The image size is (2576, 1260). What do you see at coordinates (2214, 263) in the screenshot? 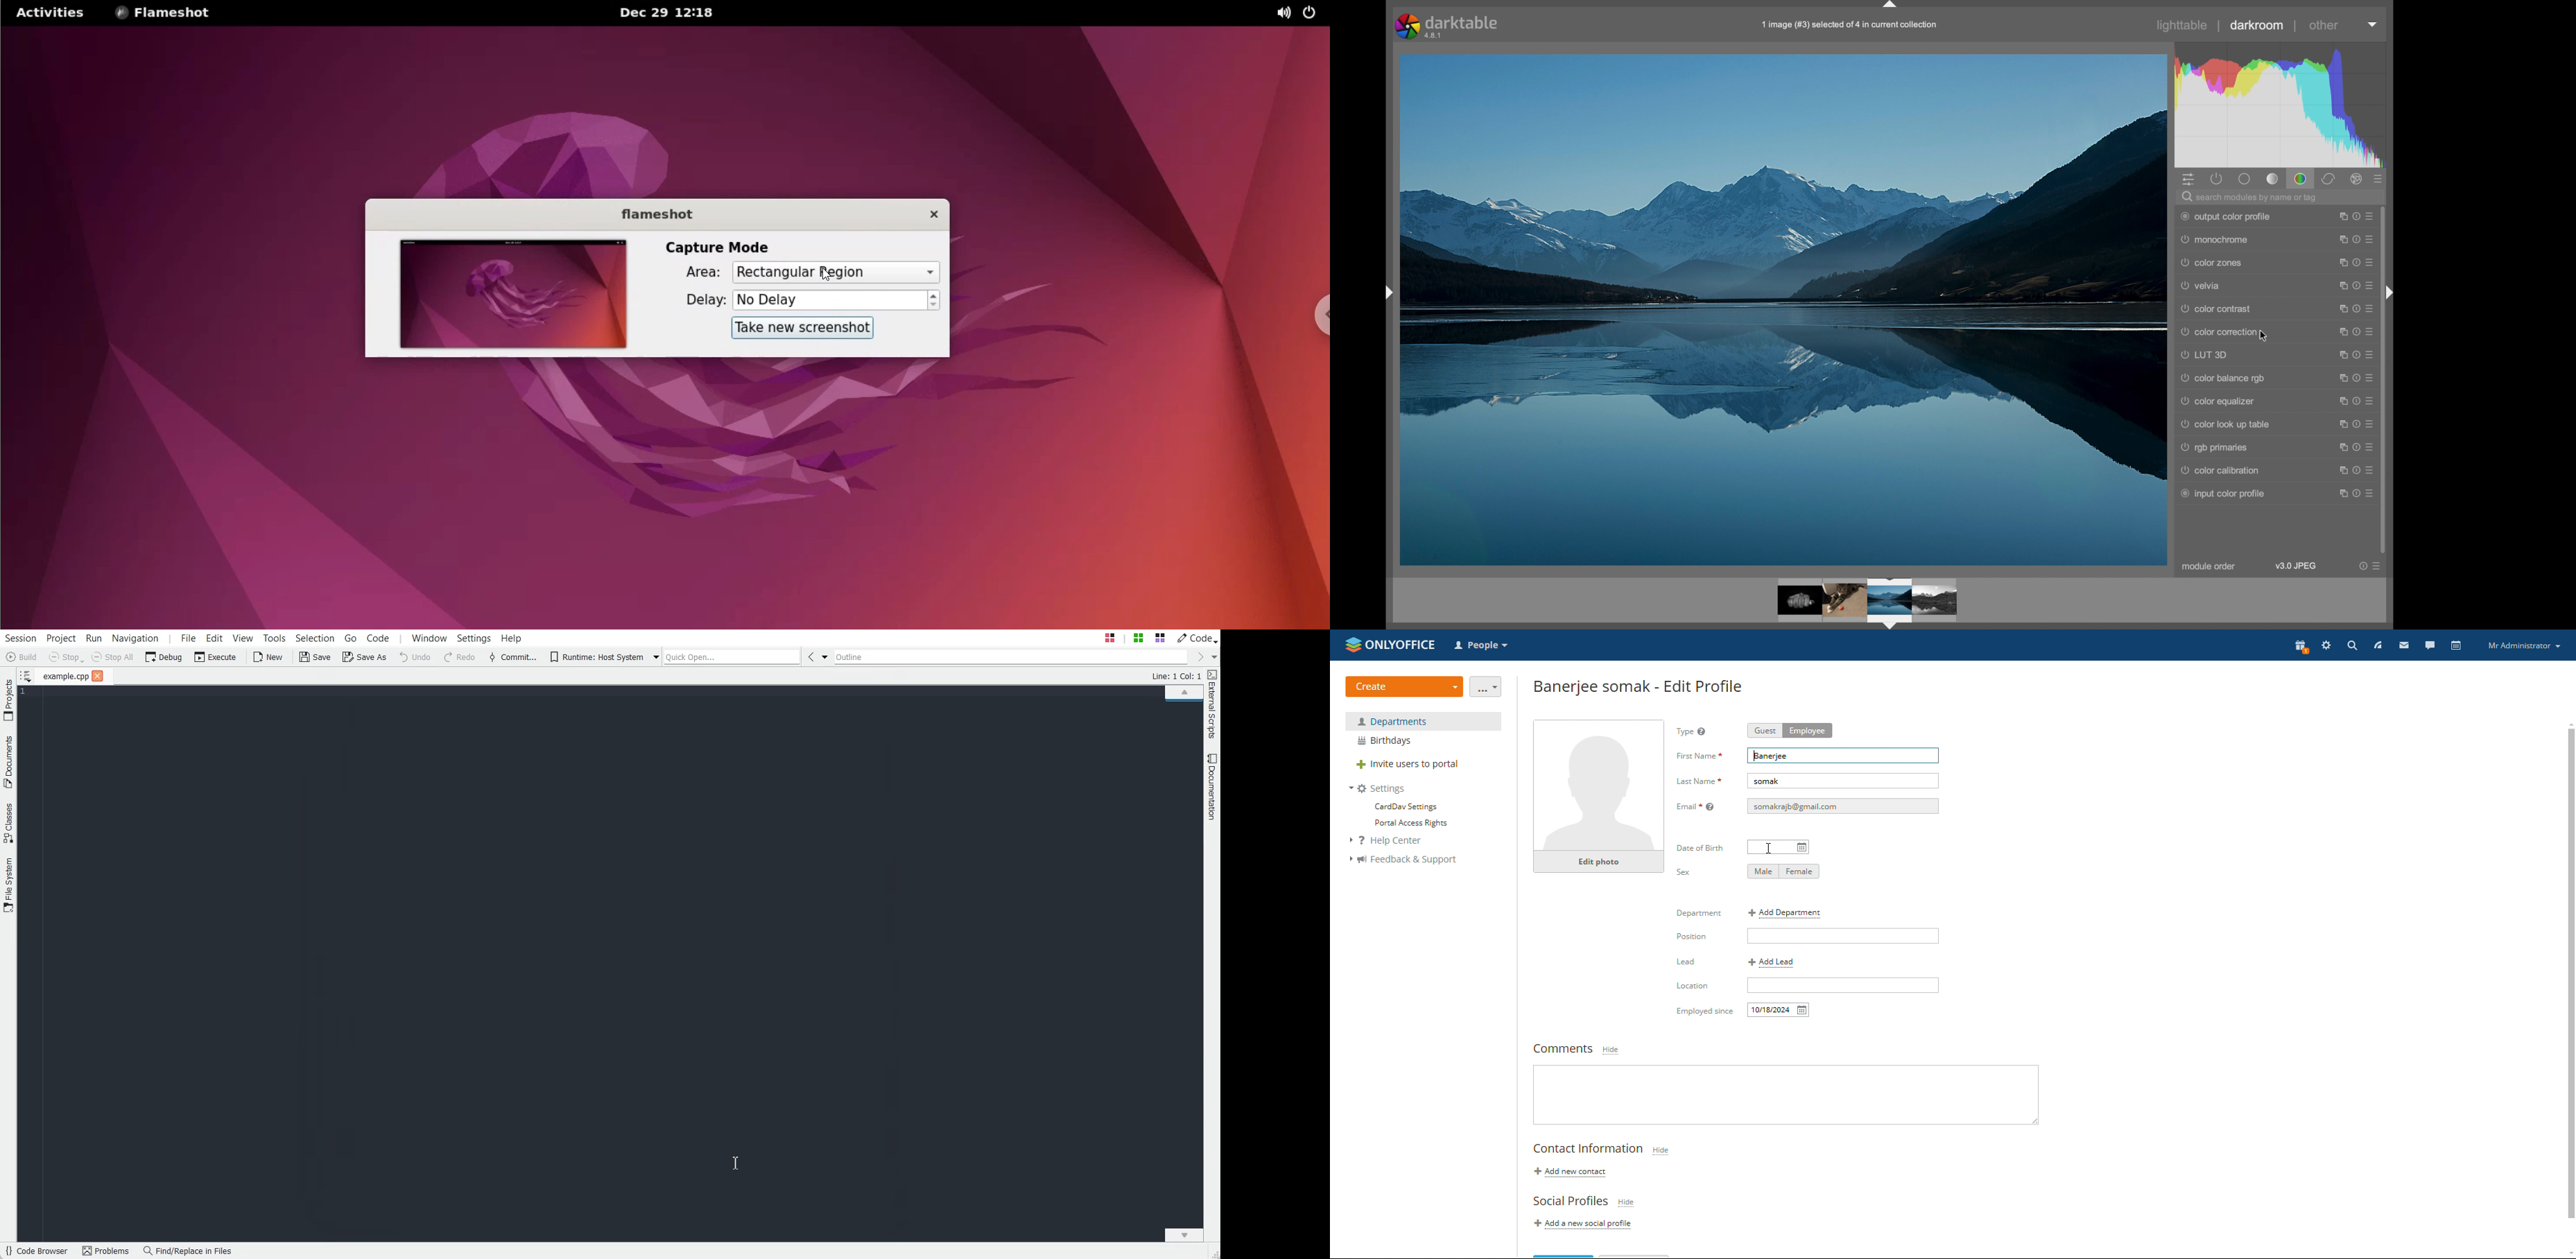
I see `color zones` at bounding box center [2214, 263].